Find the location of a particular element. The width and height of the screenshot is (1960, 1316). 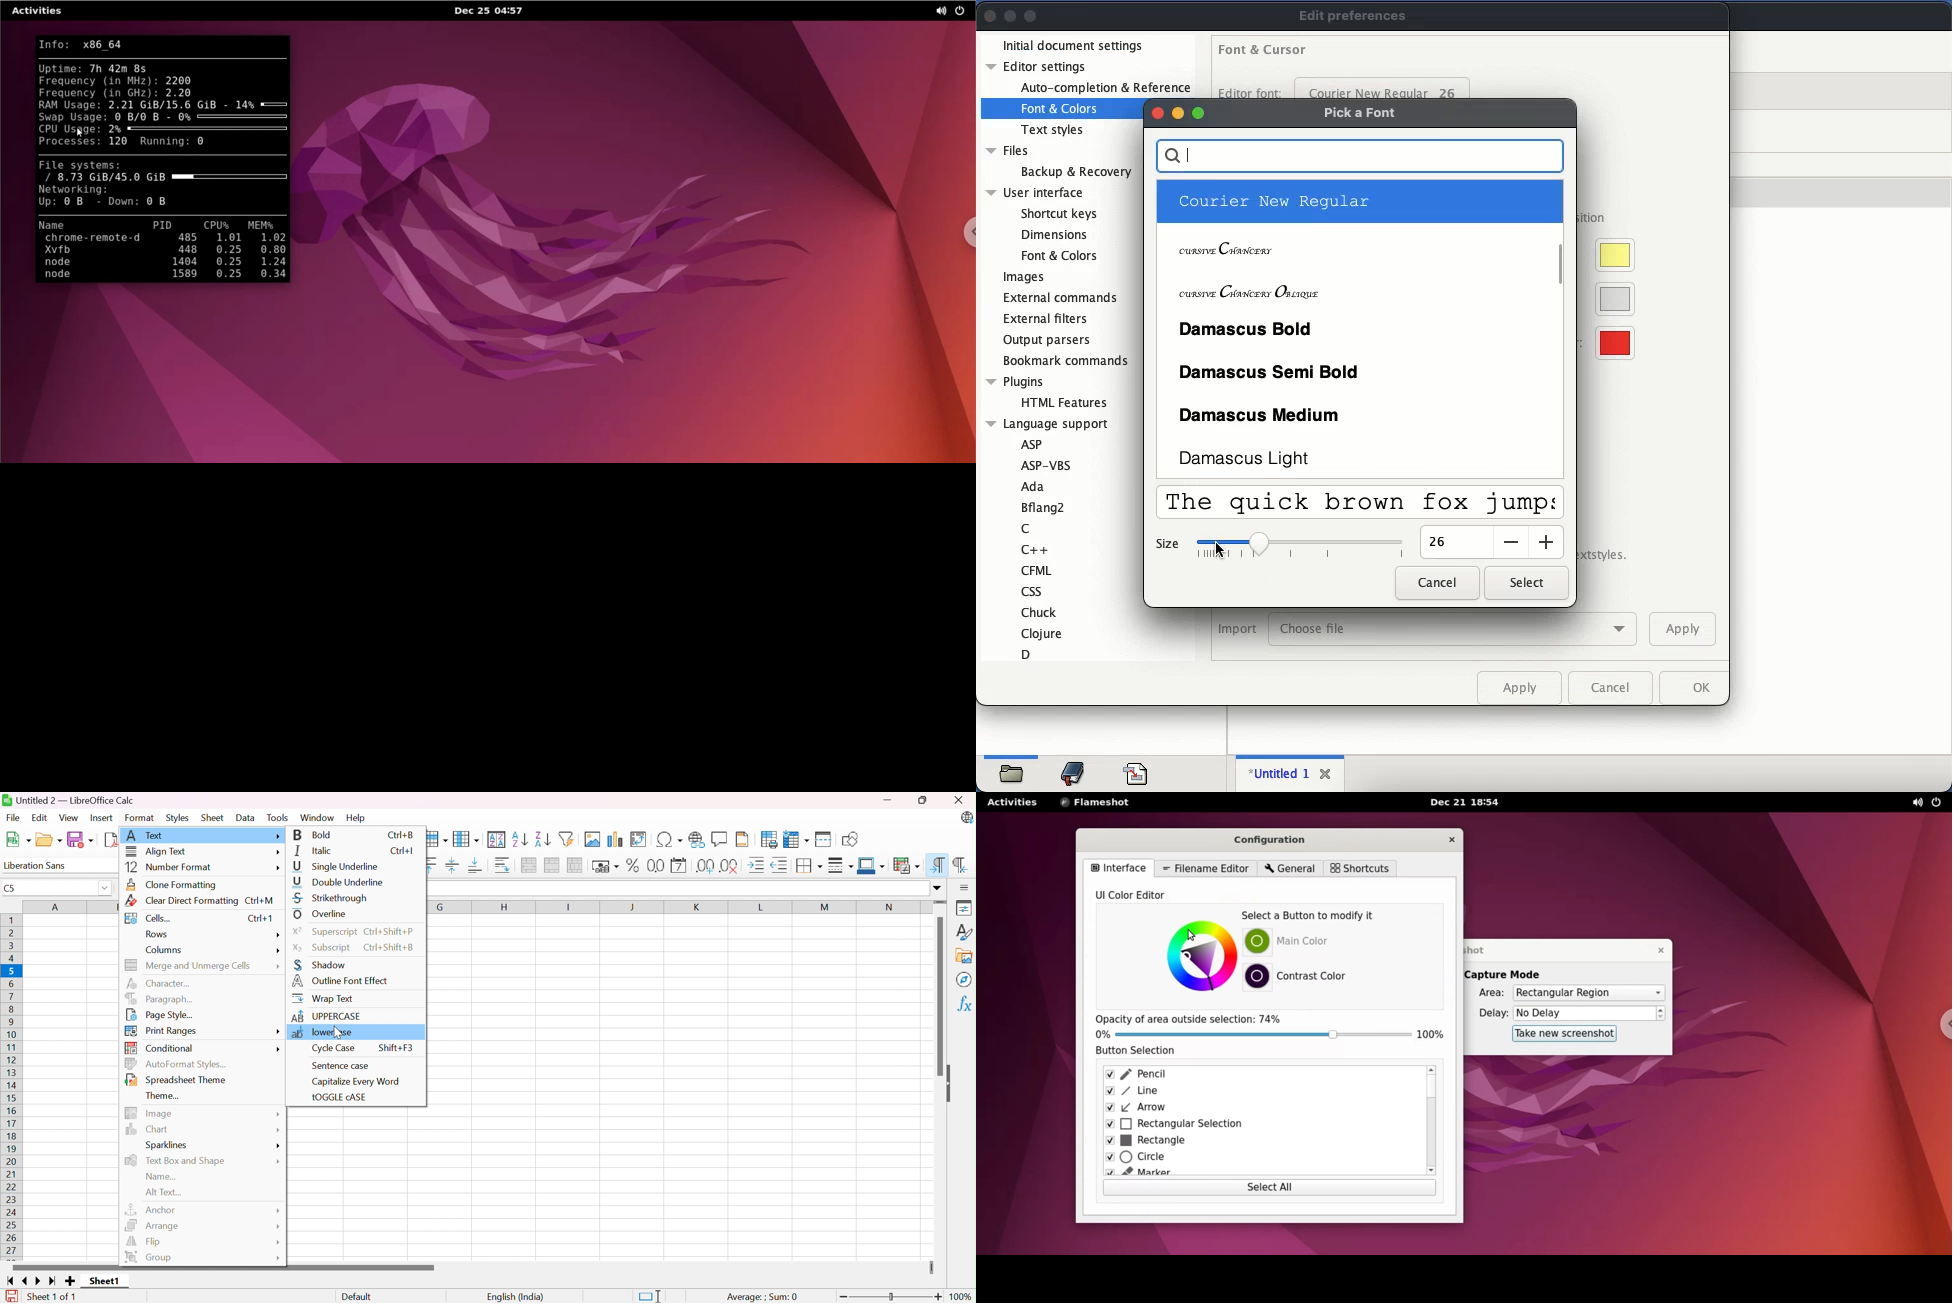

Decrease Indent is located at coordinates (781, 865).